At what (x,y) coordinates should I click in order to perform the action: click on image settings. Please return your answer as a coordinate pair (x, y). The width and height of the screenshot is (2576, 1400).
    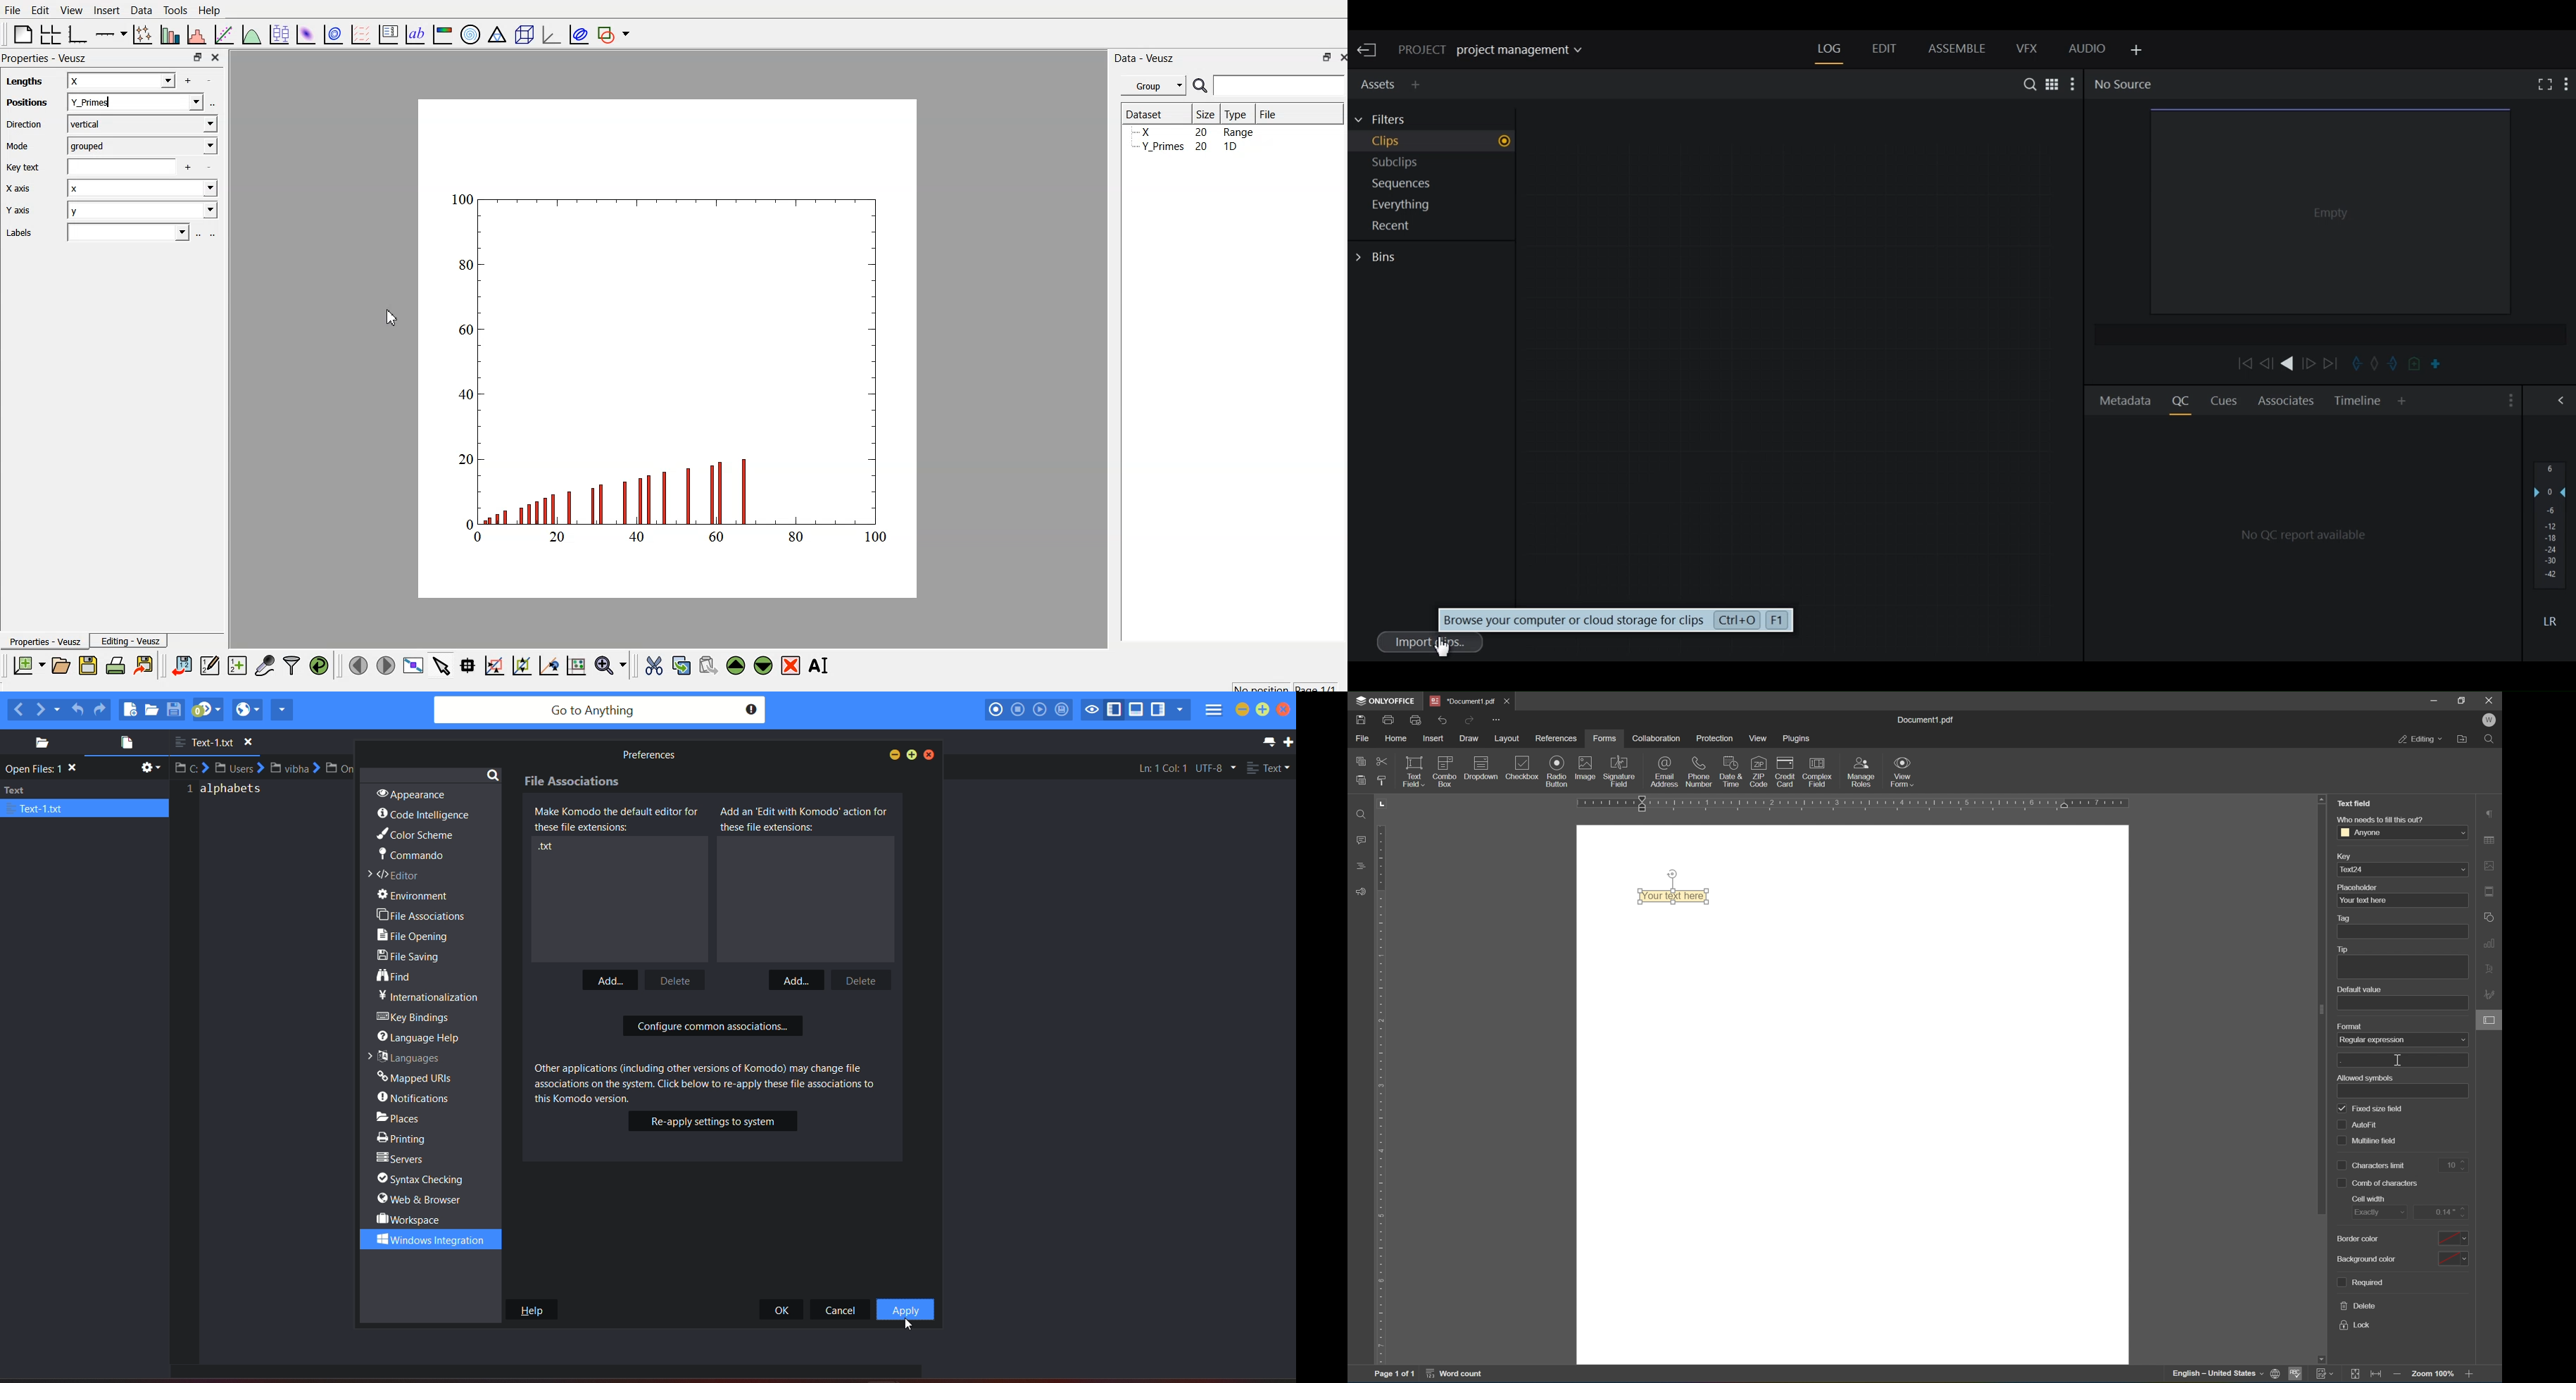
    Looking at the image, I should click on (2491, 866).